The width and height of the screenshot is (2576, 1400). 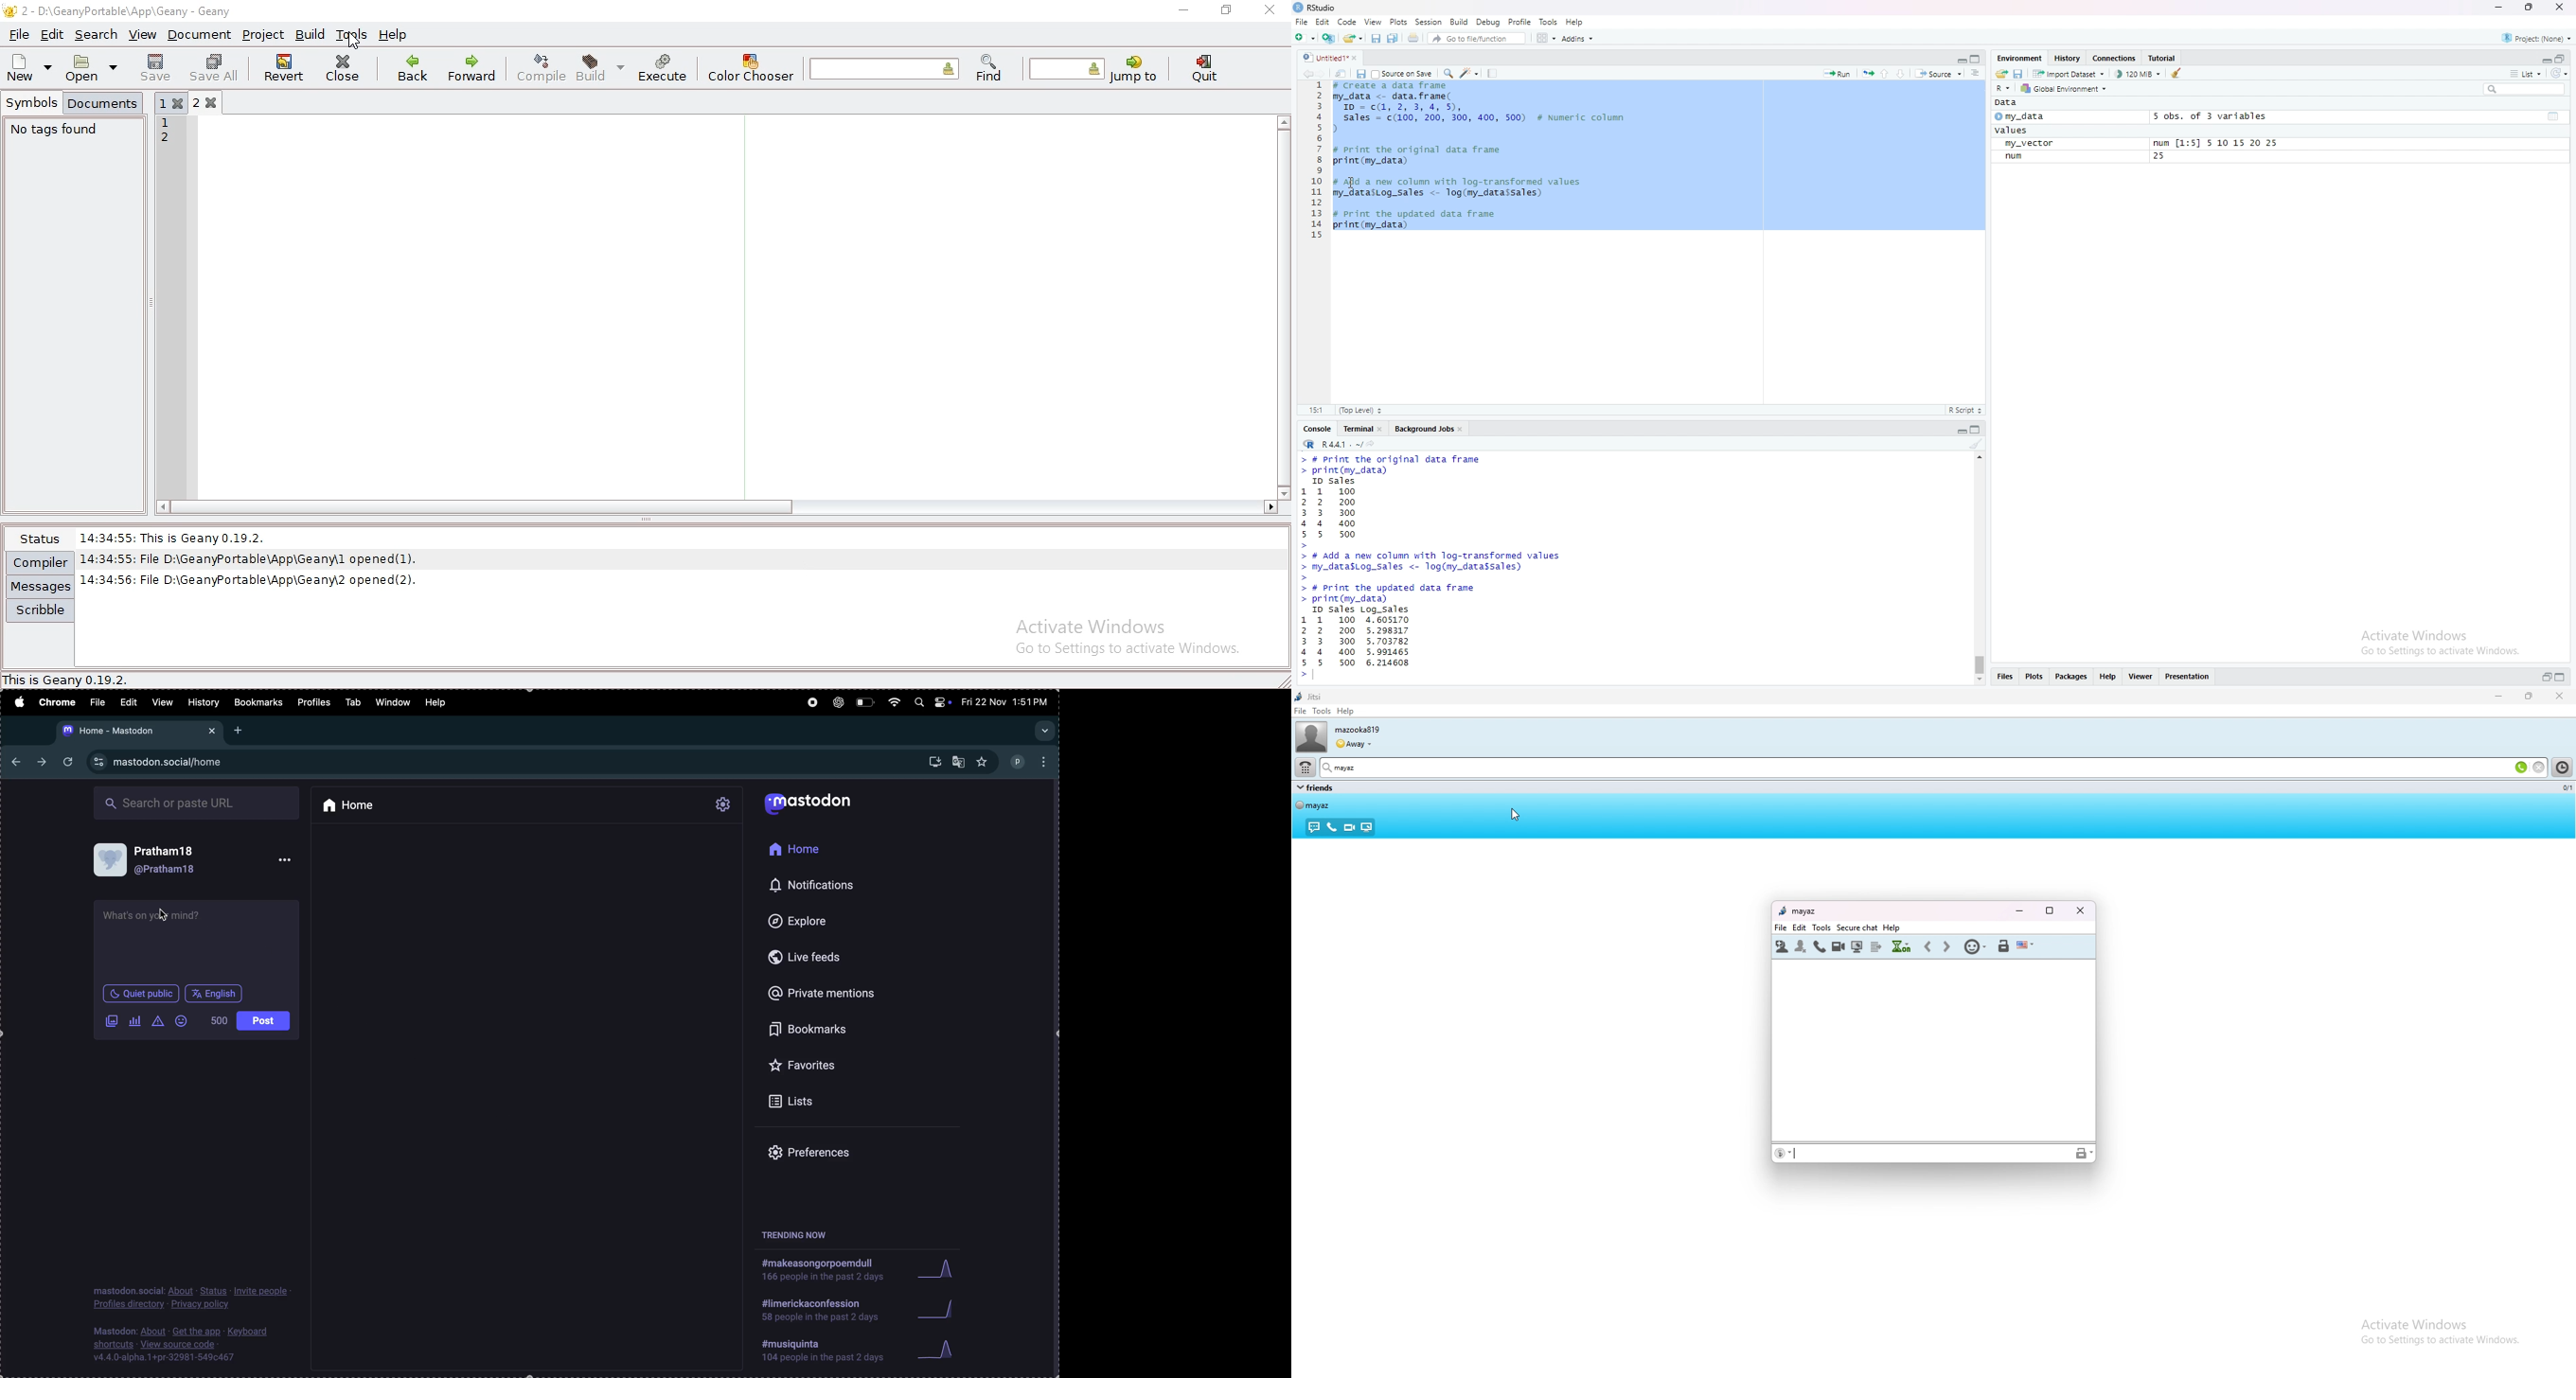 I want to click on history, so click(x=1901, y=946).